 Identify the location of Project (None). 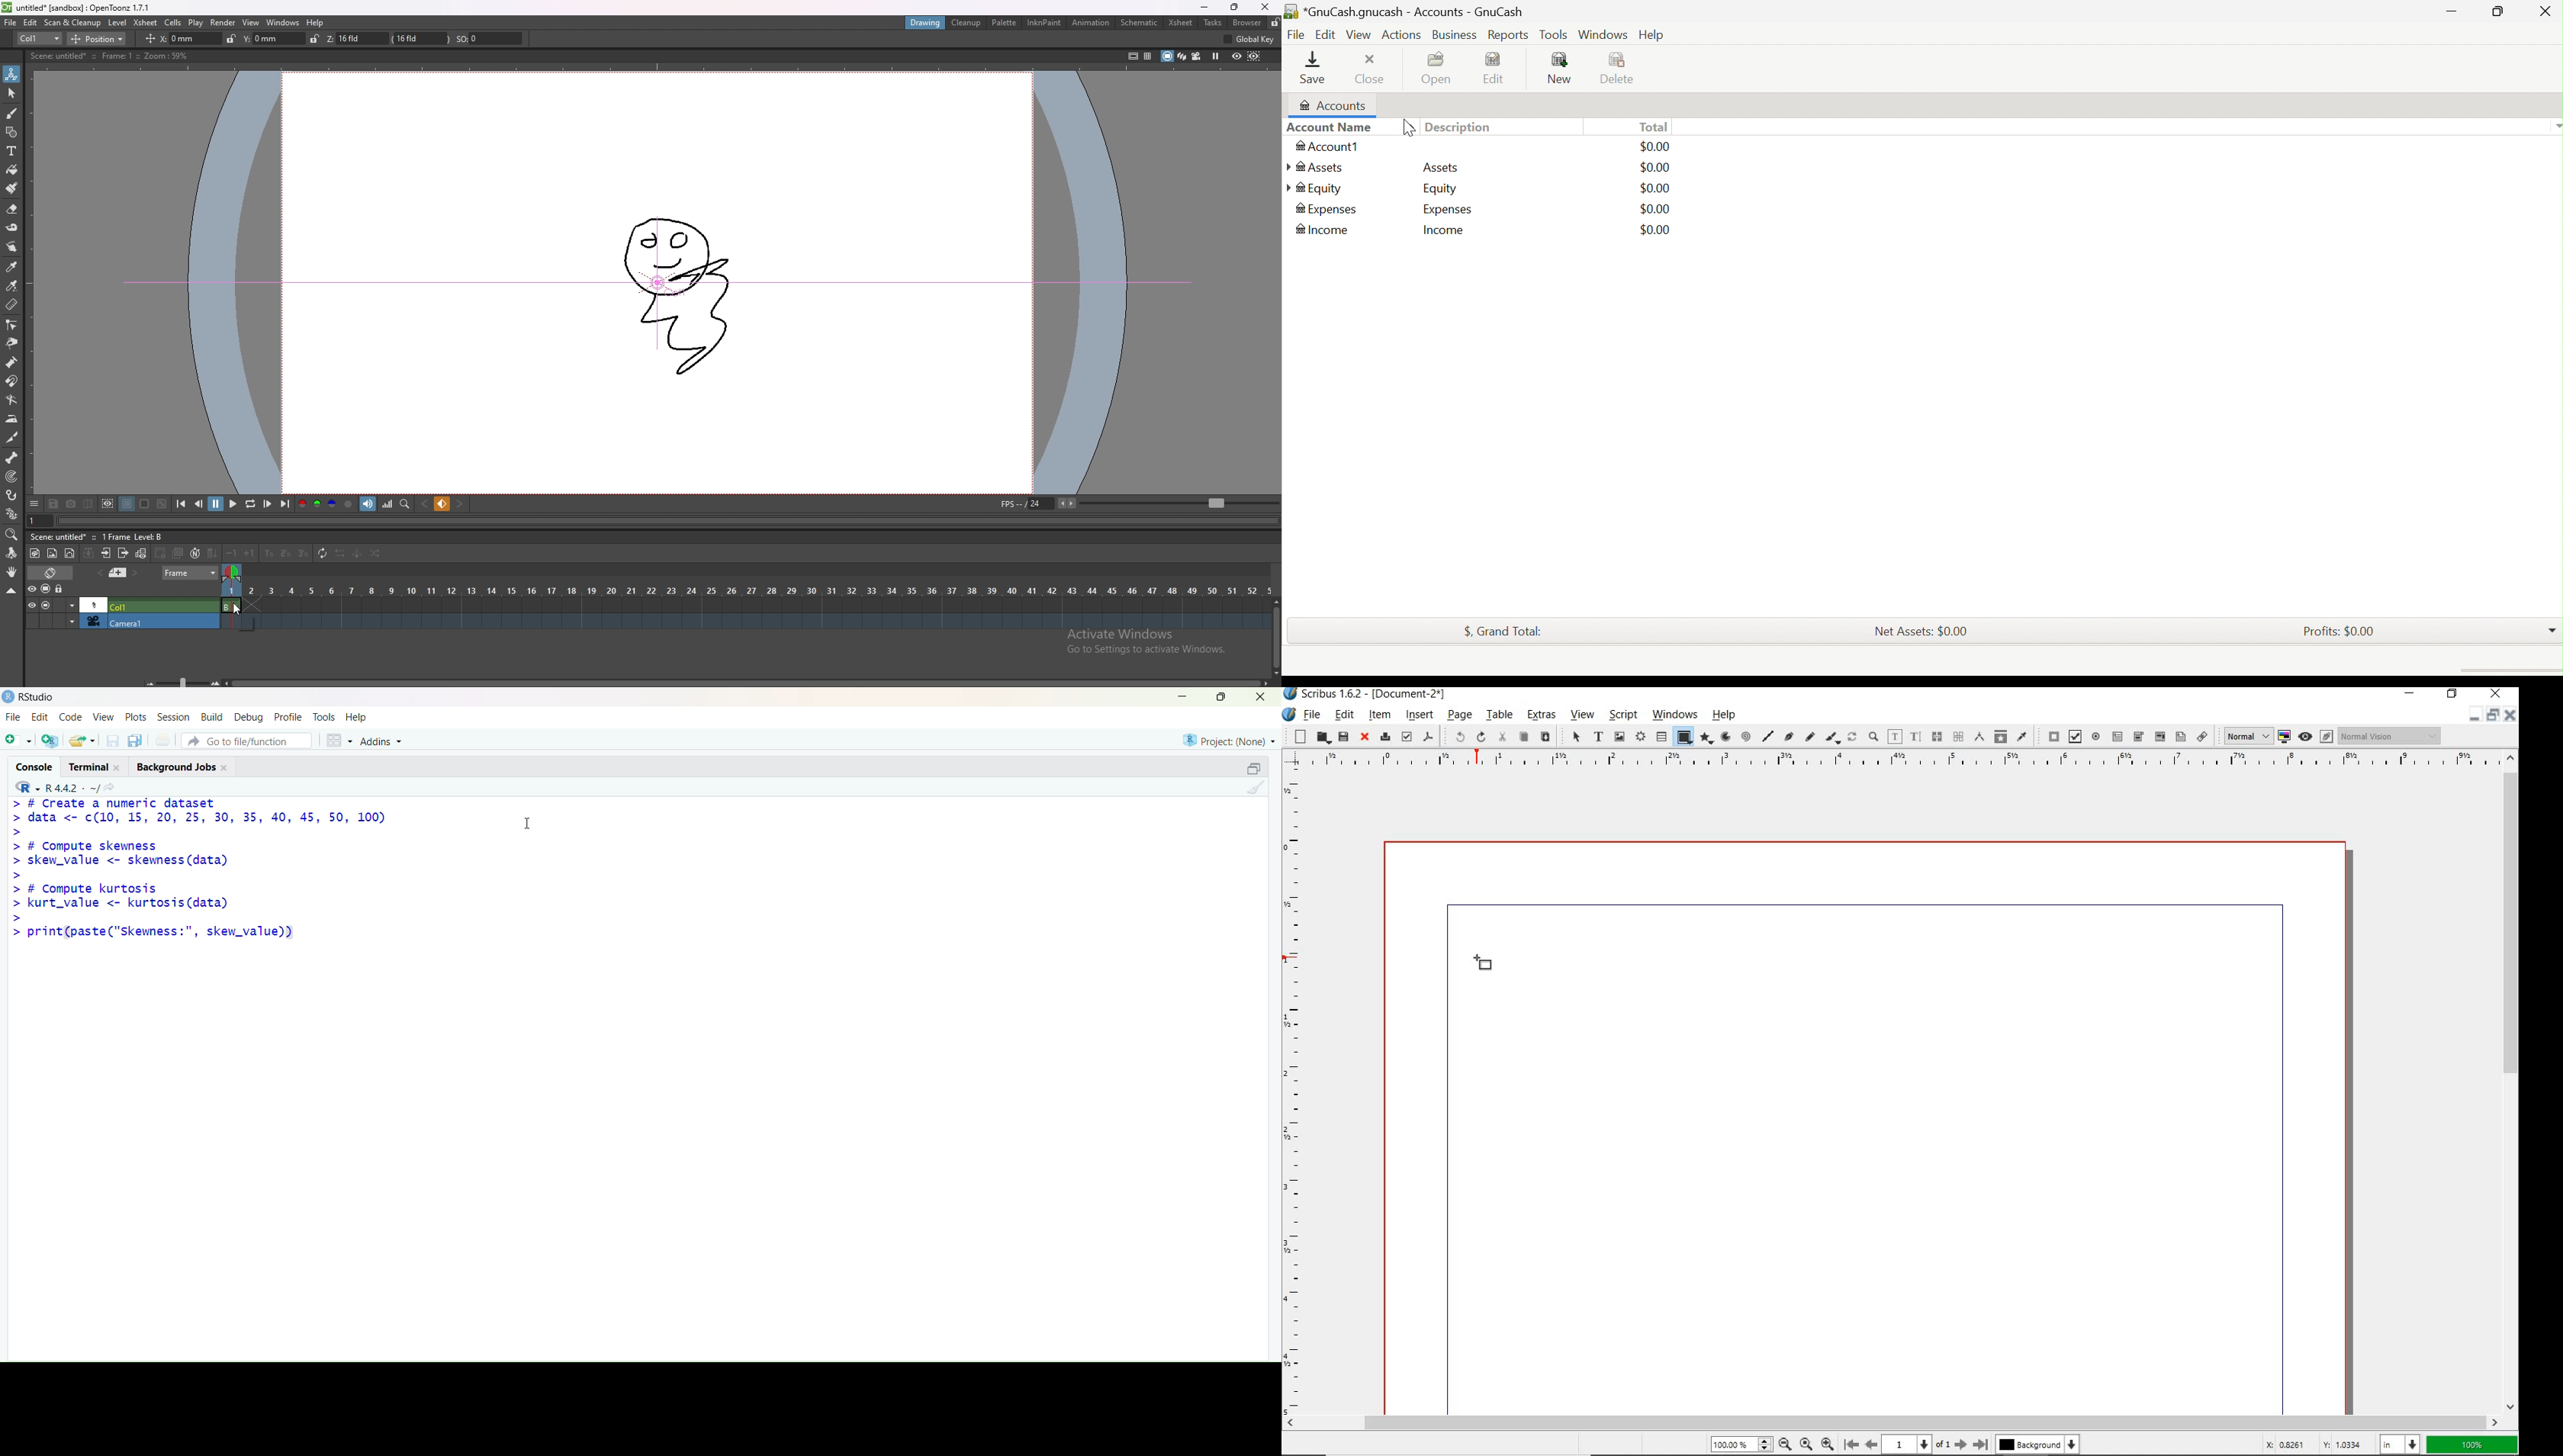
(1229, 742).